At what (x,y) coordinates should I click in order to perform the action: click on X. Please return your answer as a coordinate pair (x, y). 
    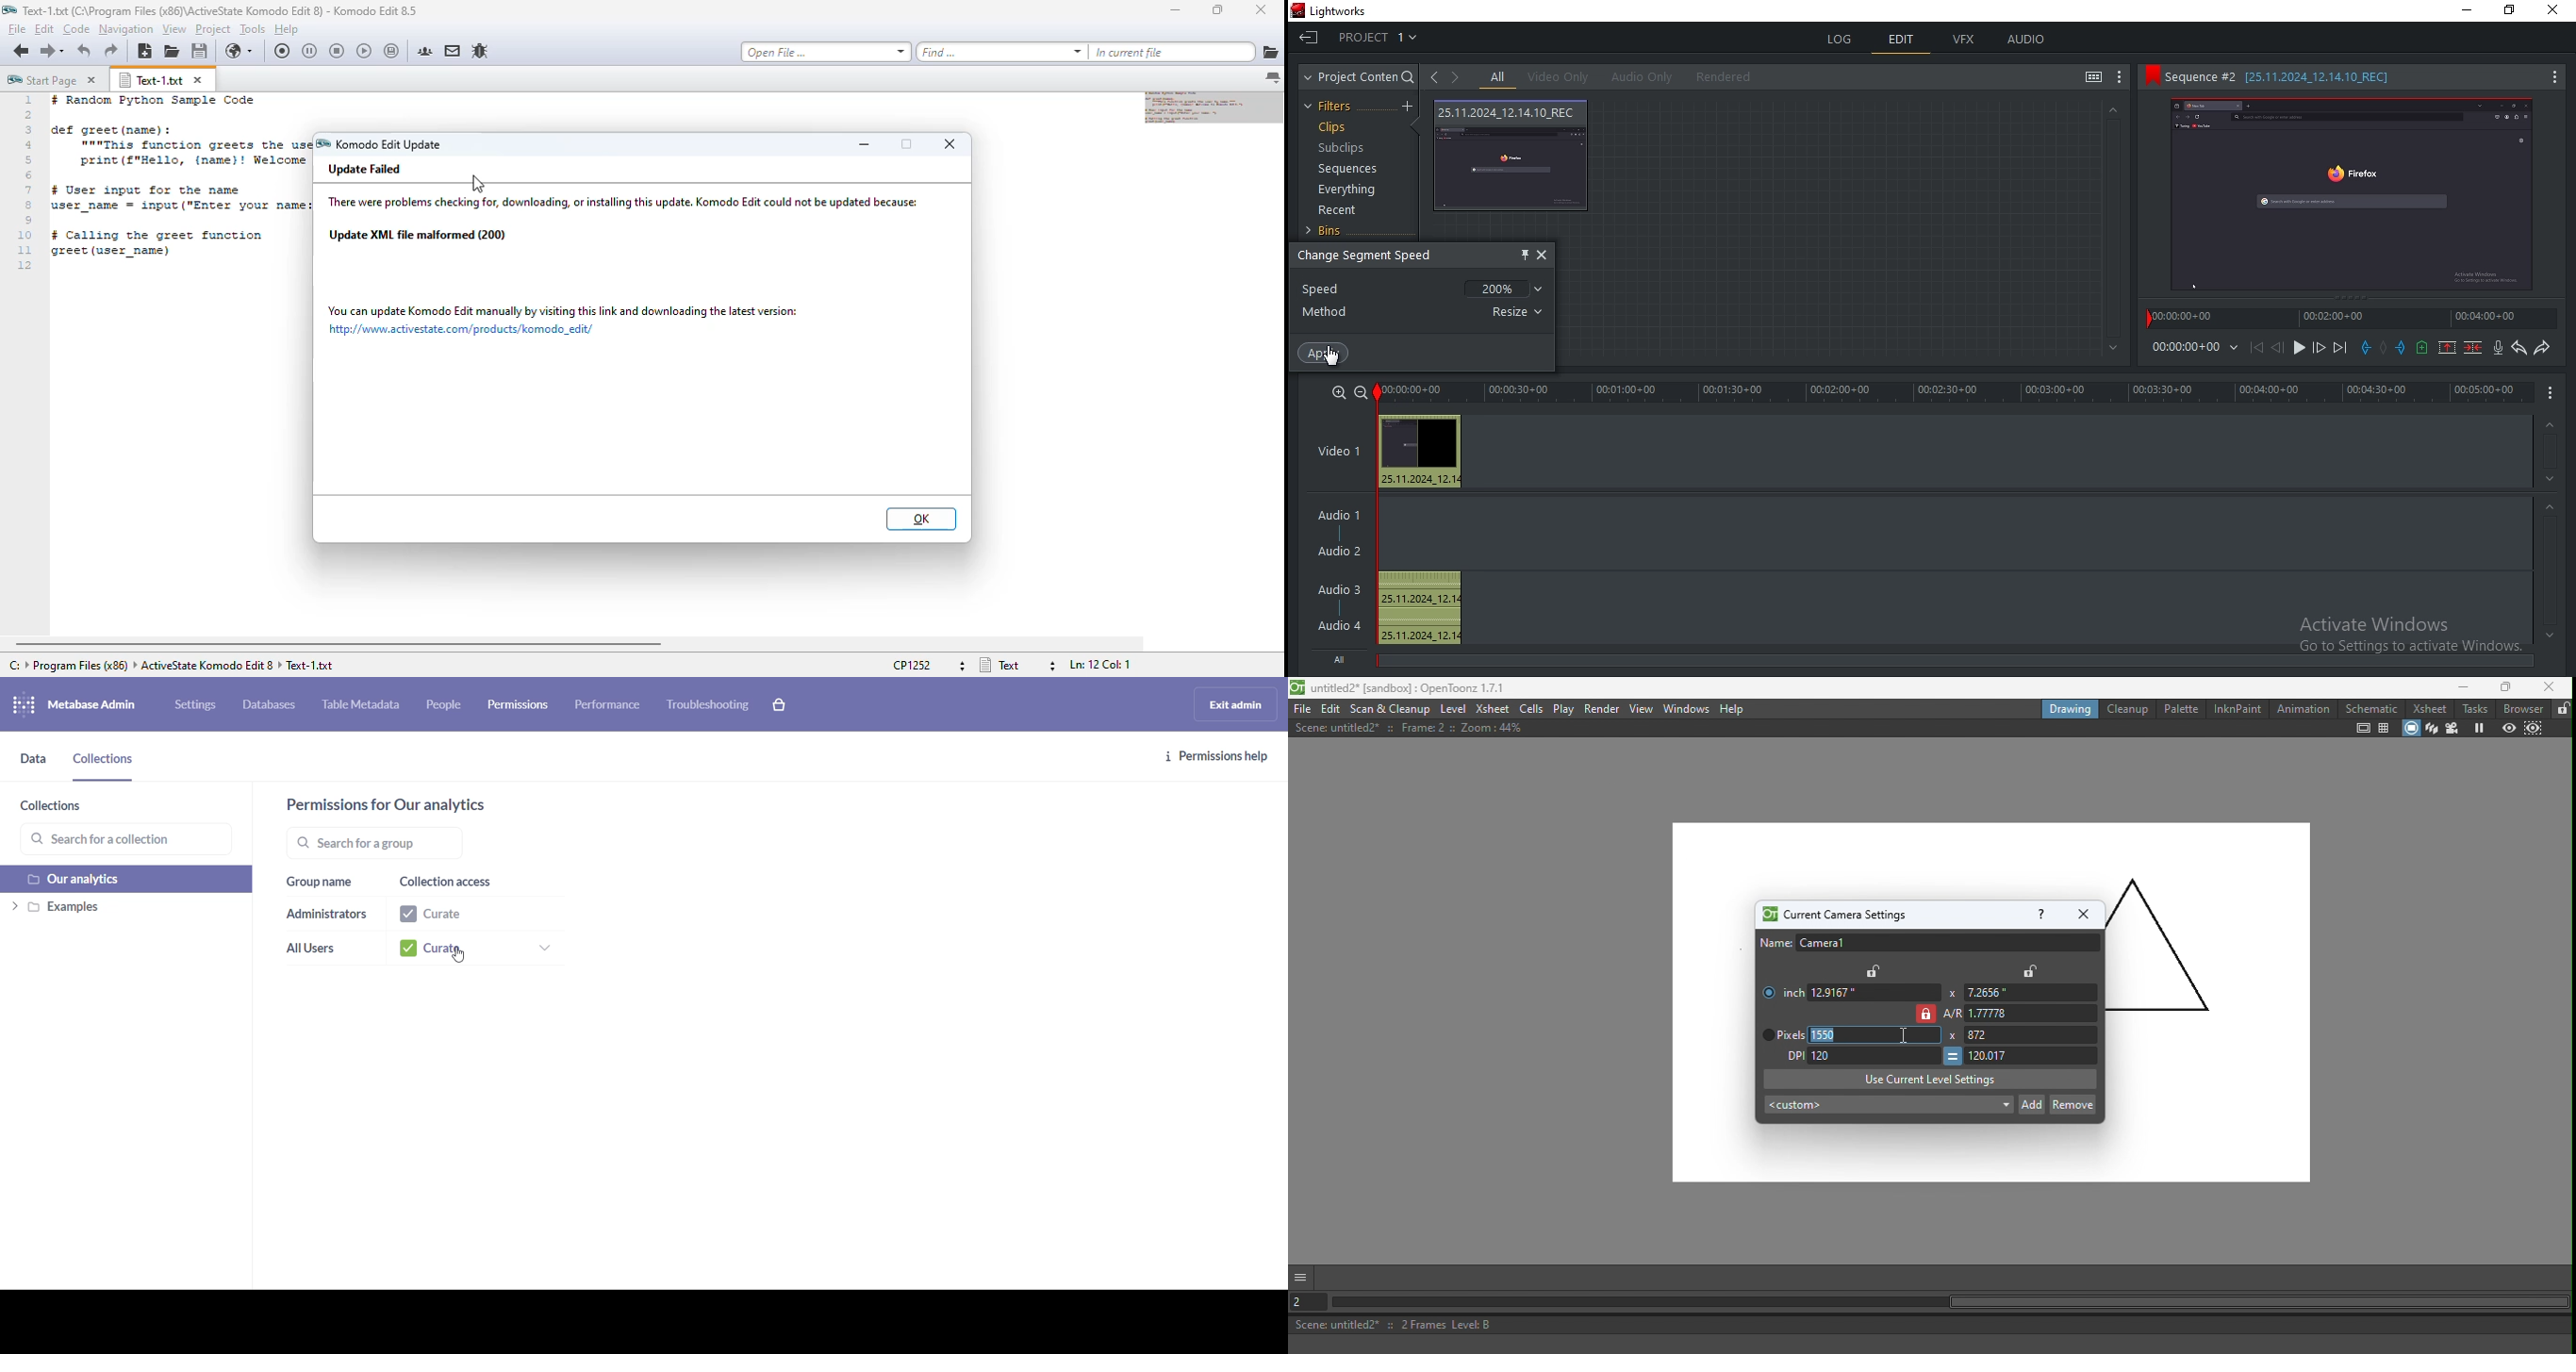
    Looking at the image, I should click on (1951, 993).